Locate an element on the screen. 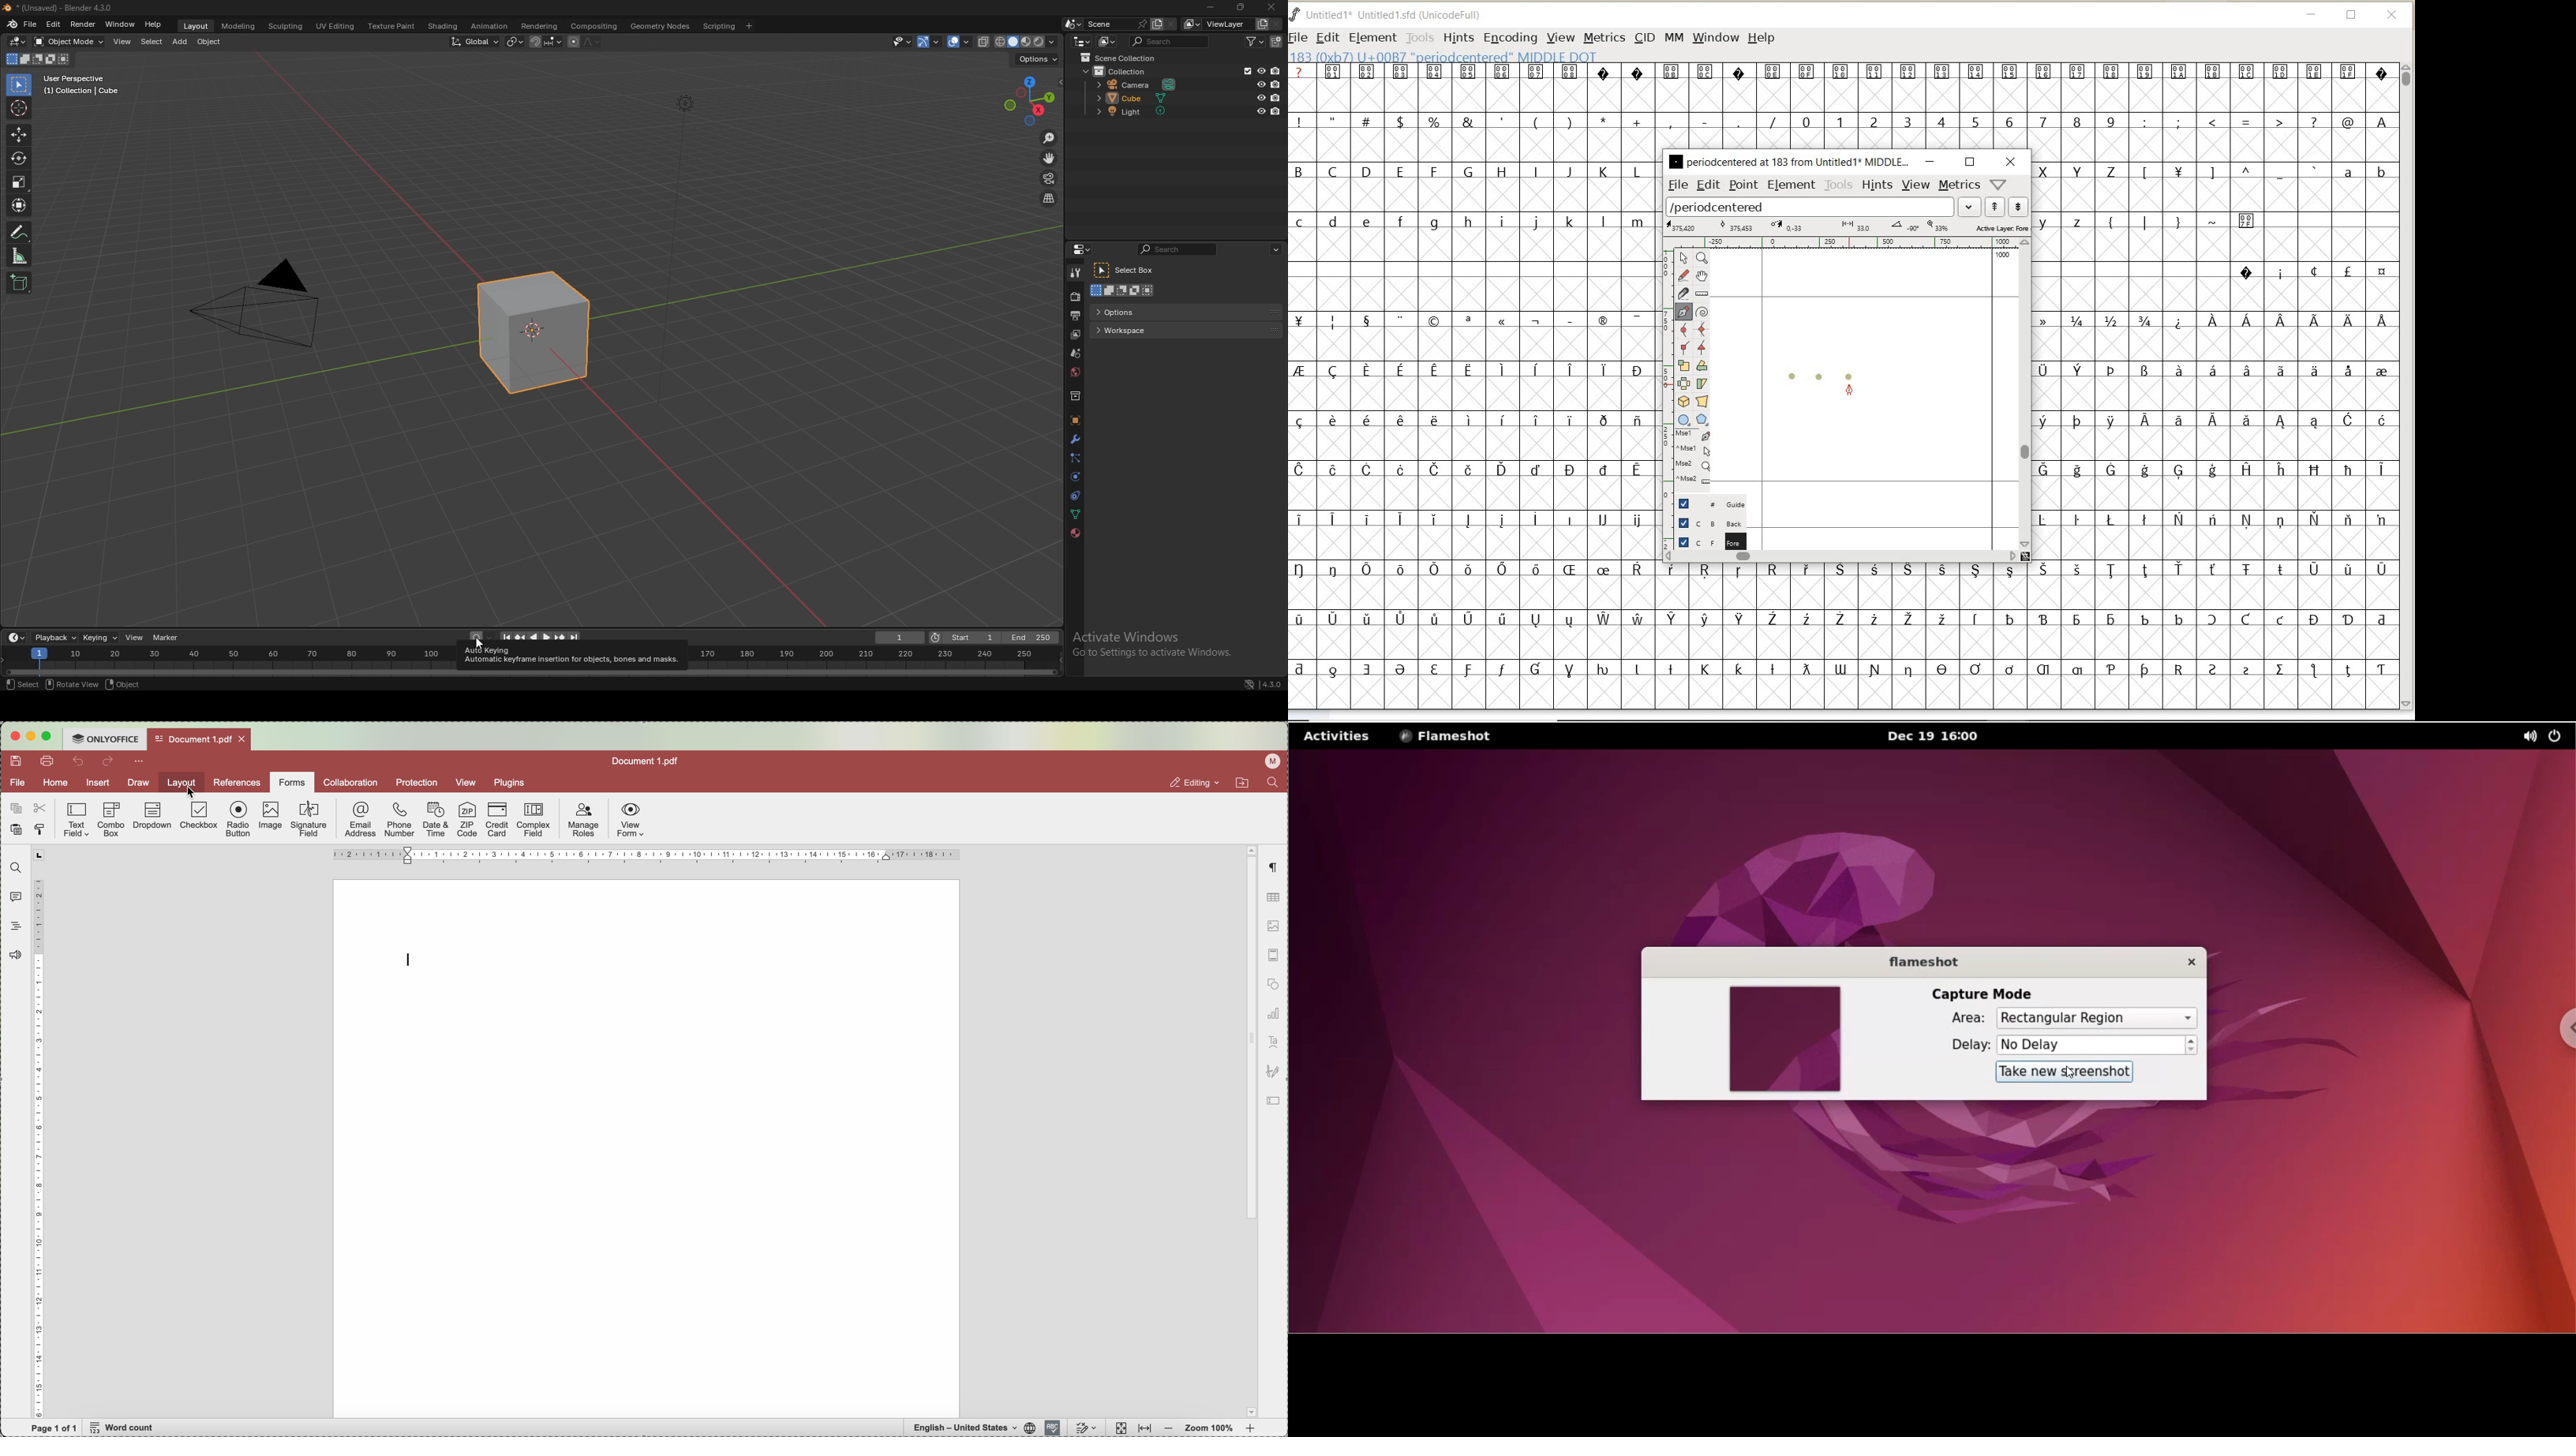 Image resolution: width=2576 pixels, height=1456 pixels. perspective/orthographic is located at coordinates (1049, 198).